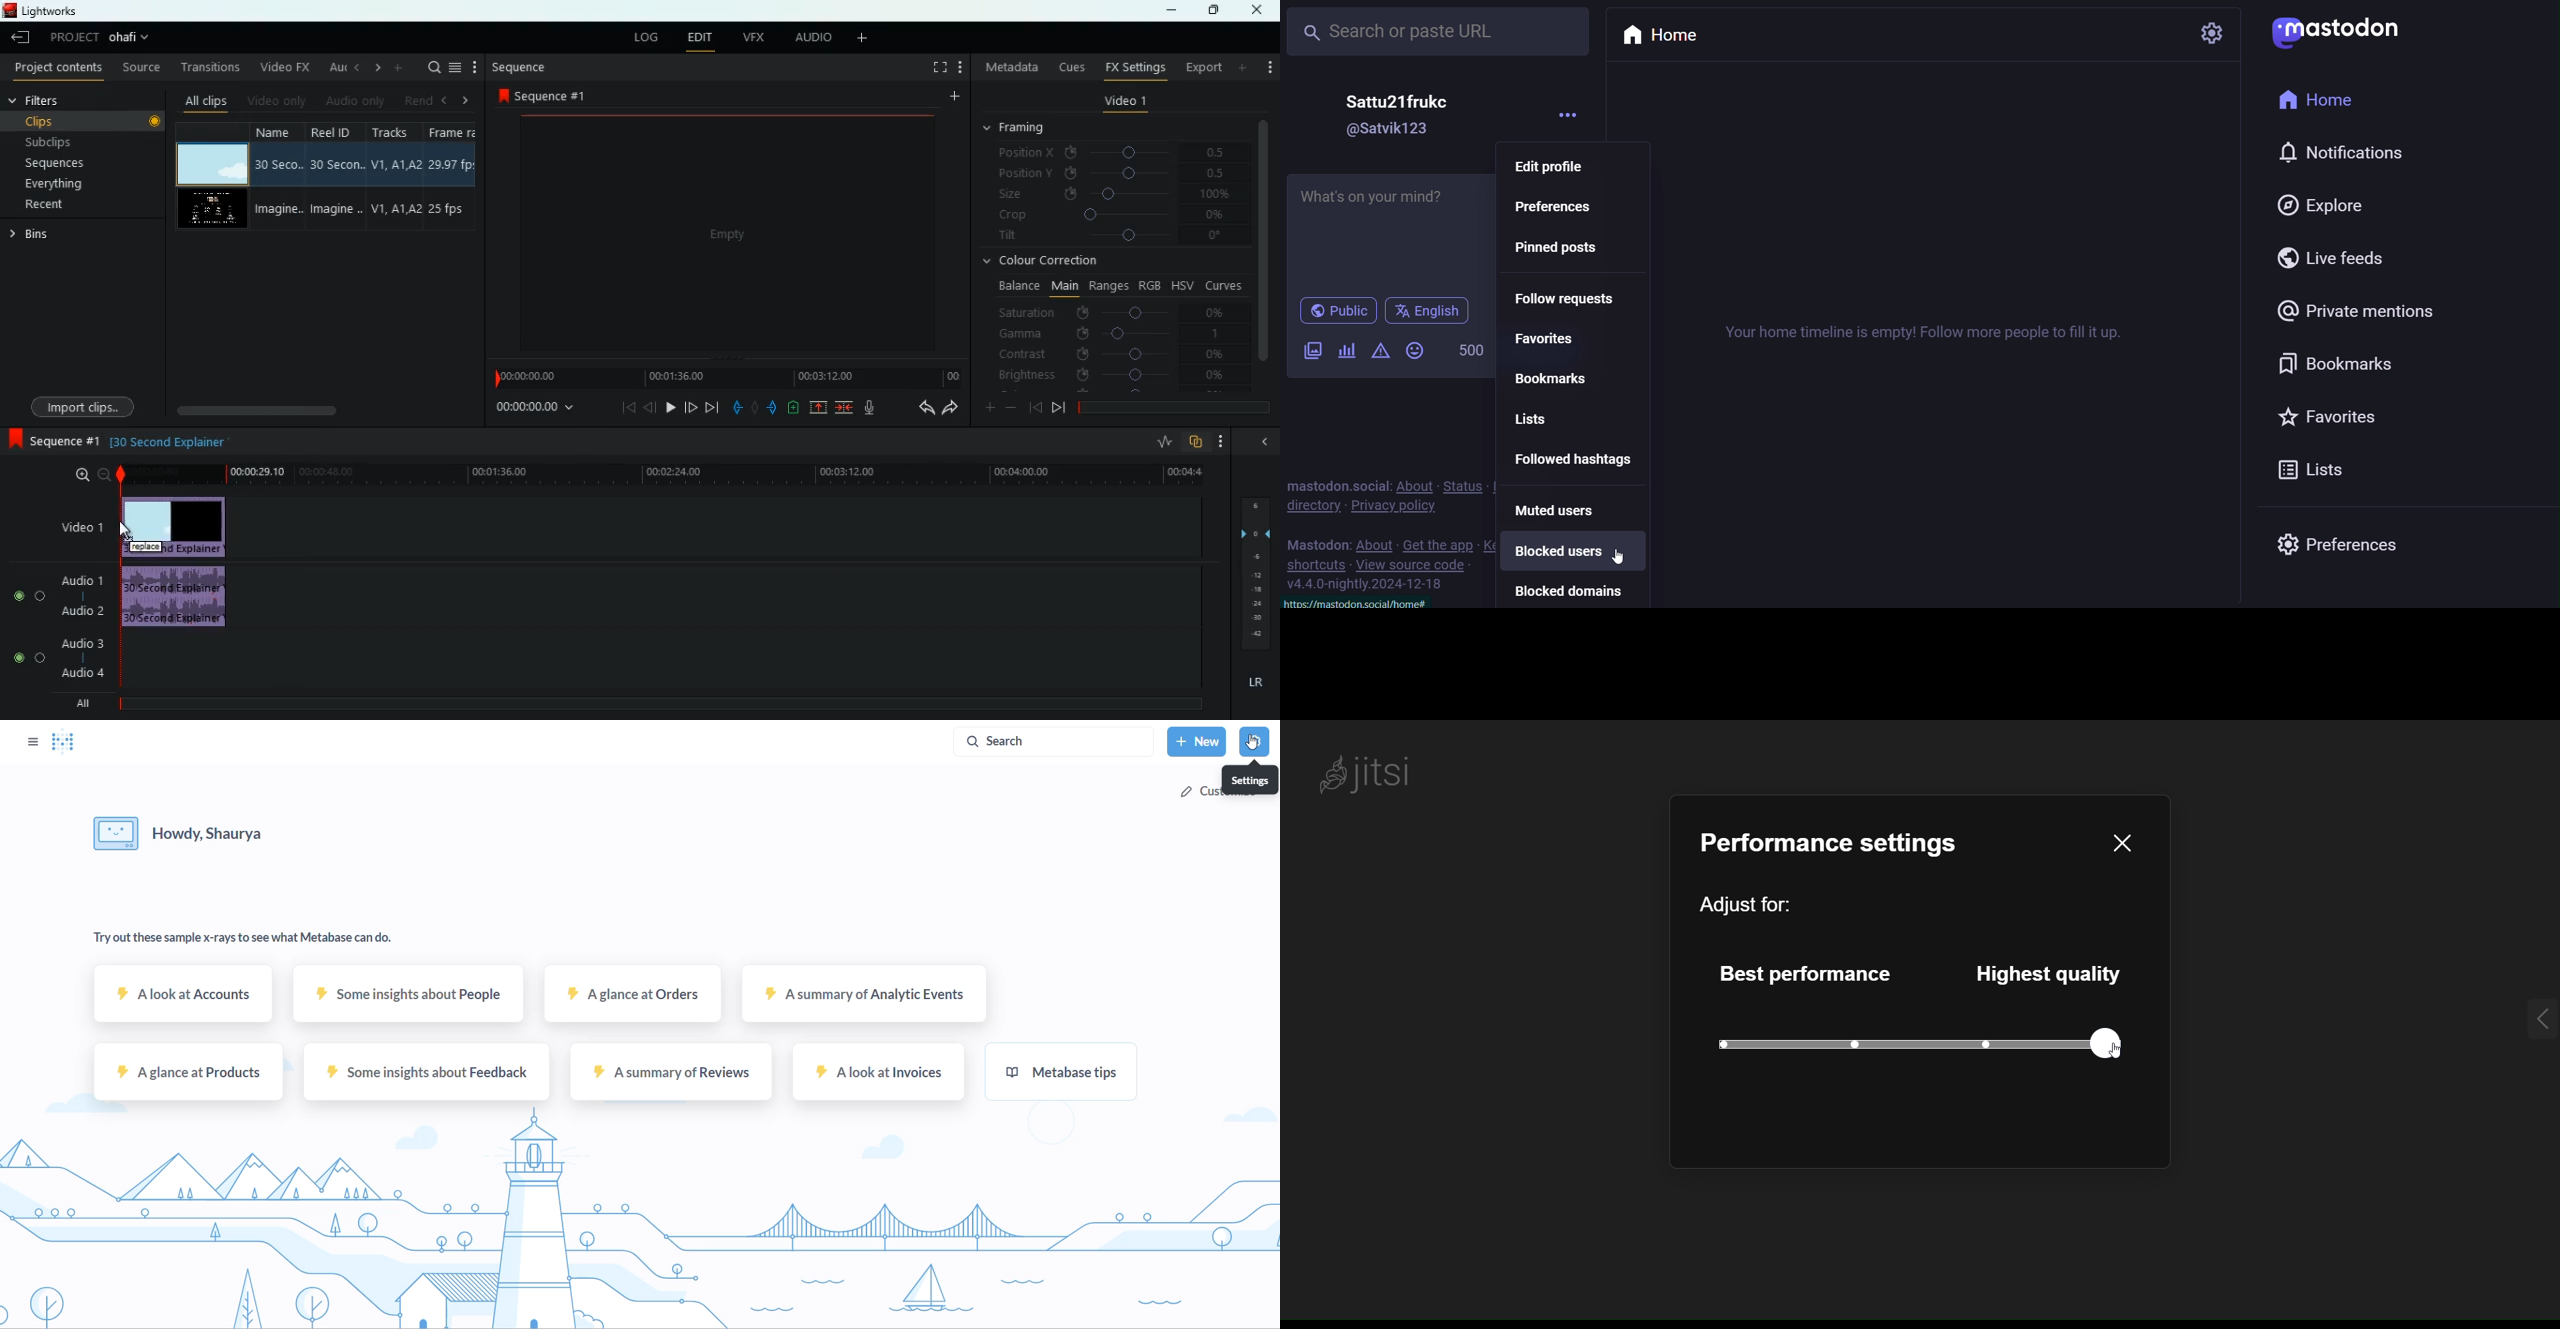 Image resolution: width=2576 pixels, height=1344 pixels. I want to click on layers, so click(1253, 570).